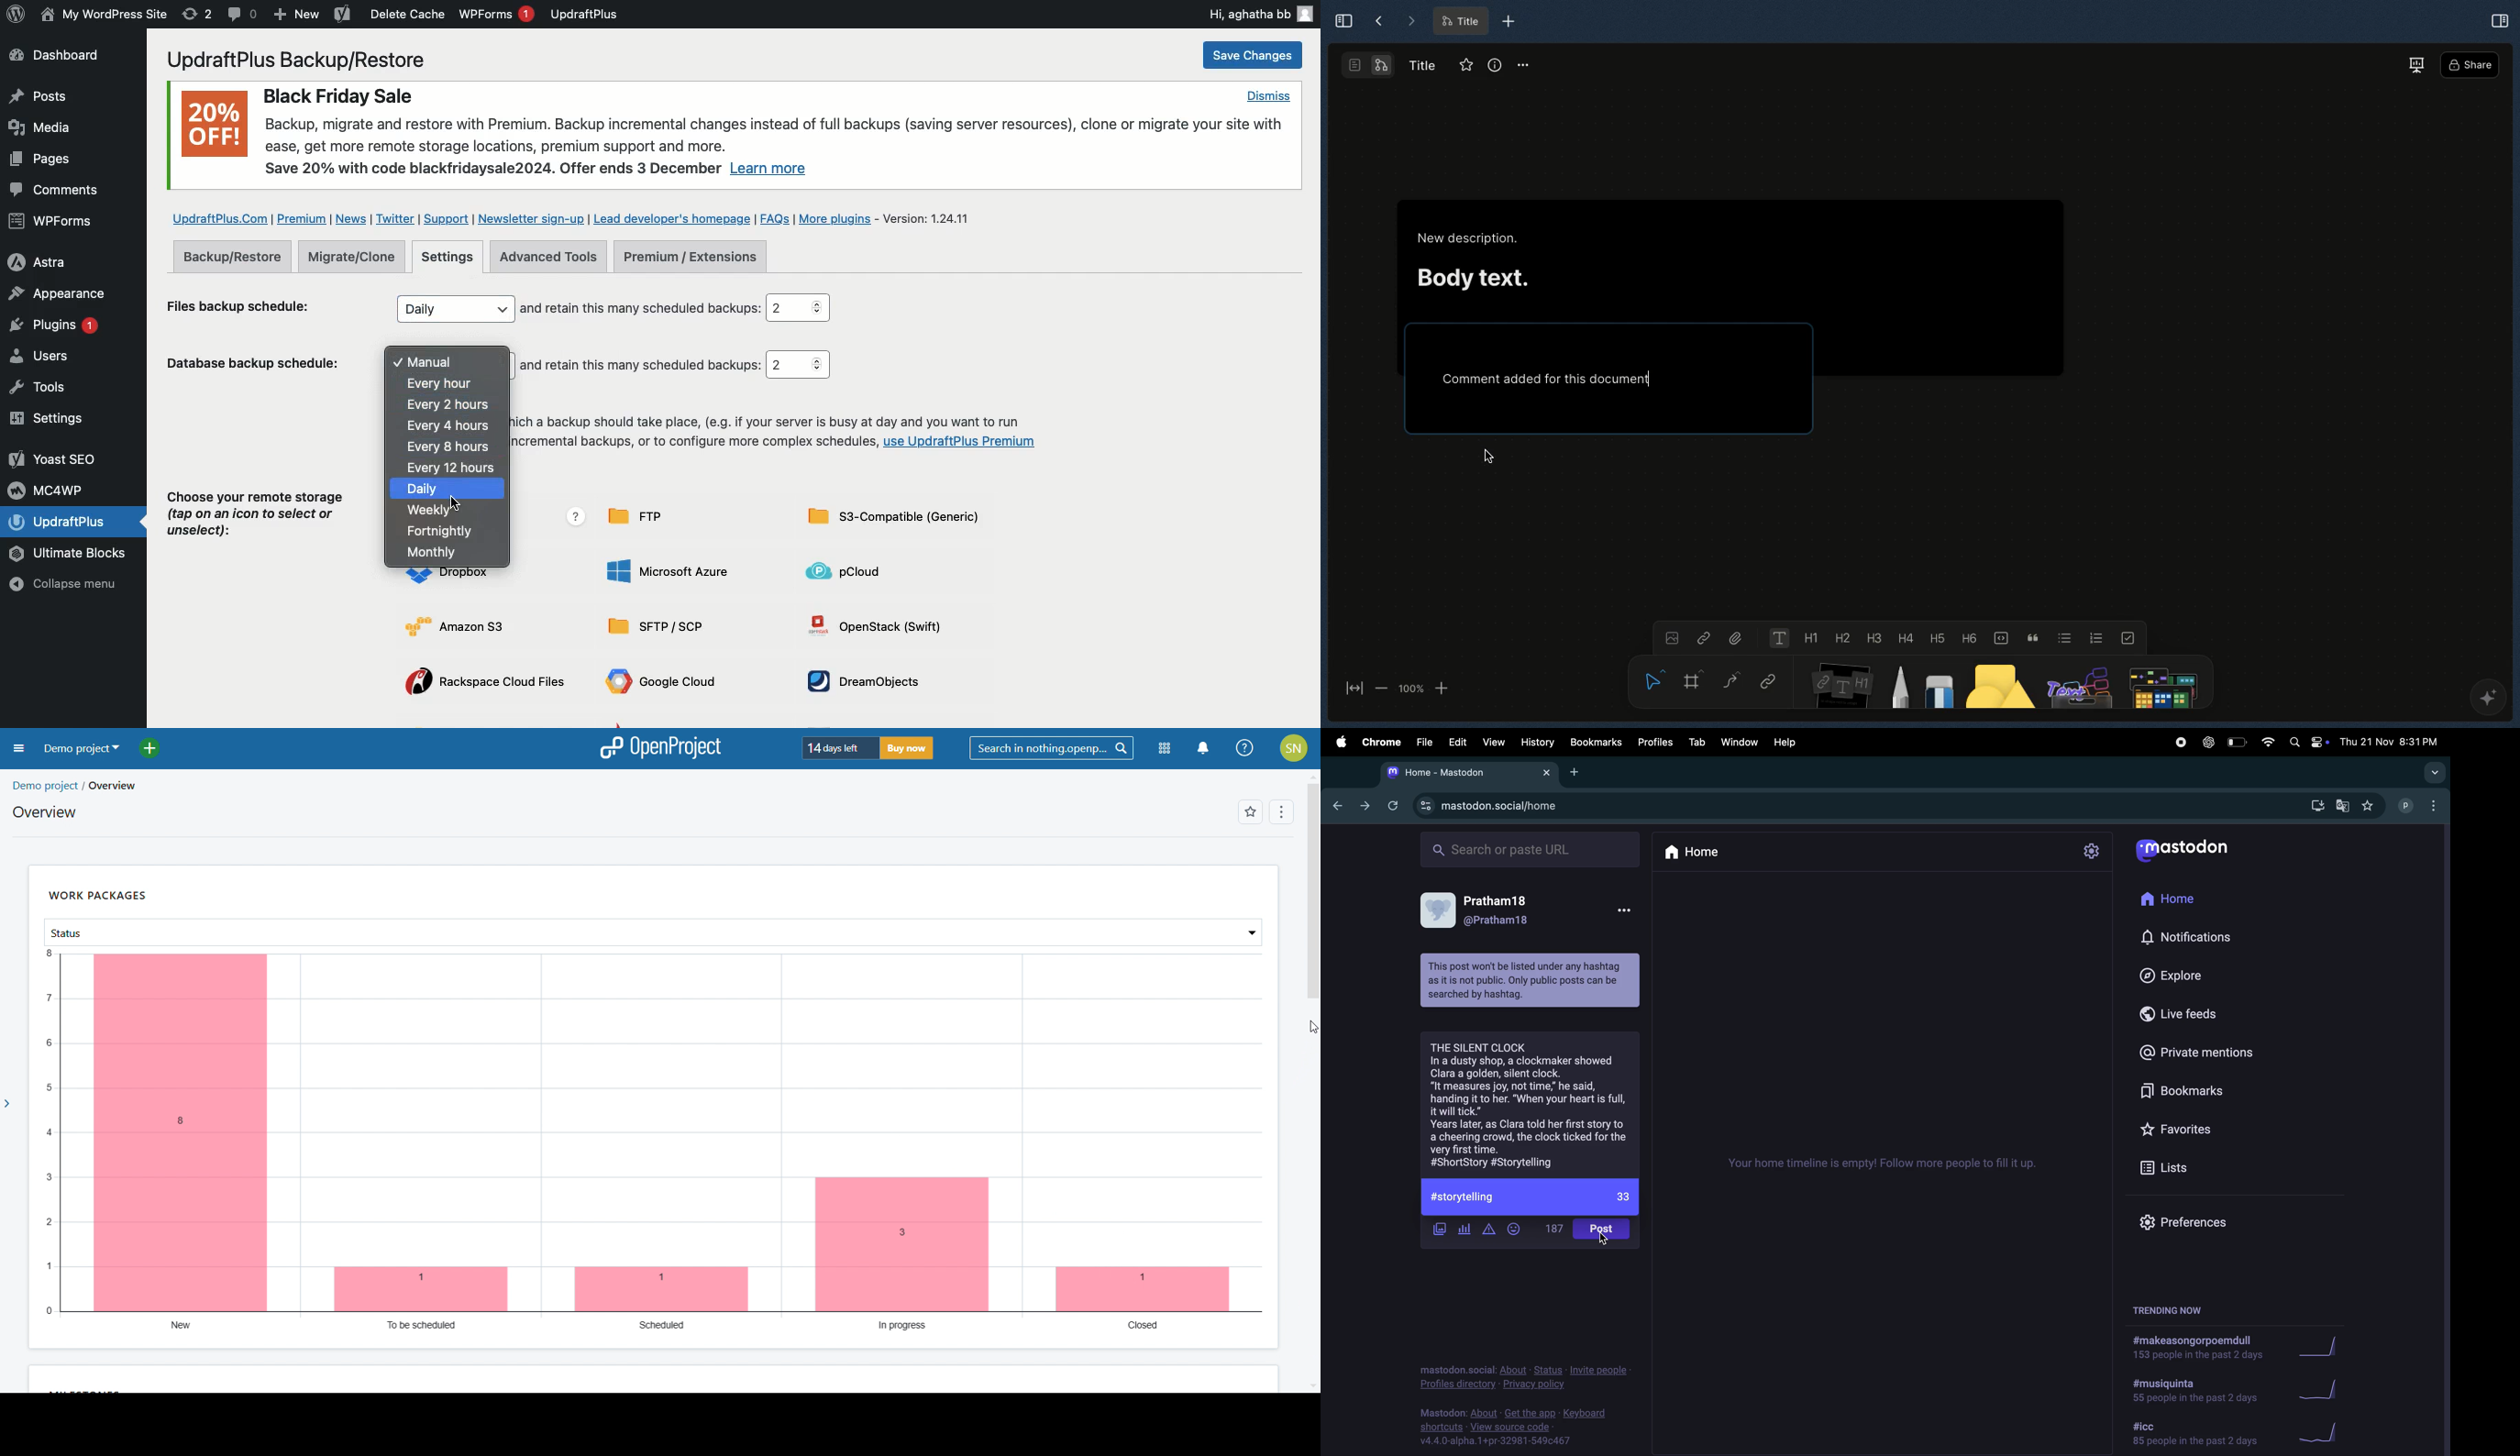  What do you see at coordinates (2095, 852) in the screenshot?
I see `setting` at bounding box center [2095, 852].